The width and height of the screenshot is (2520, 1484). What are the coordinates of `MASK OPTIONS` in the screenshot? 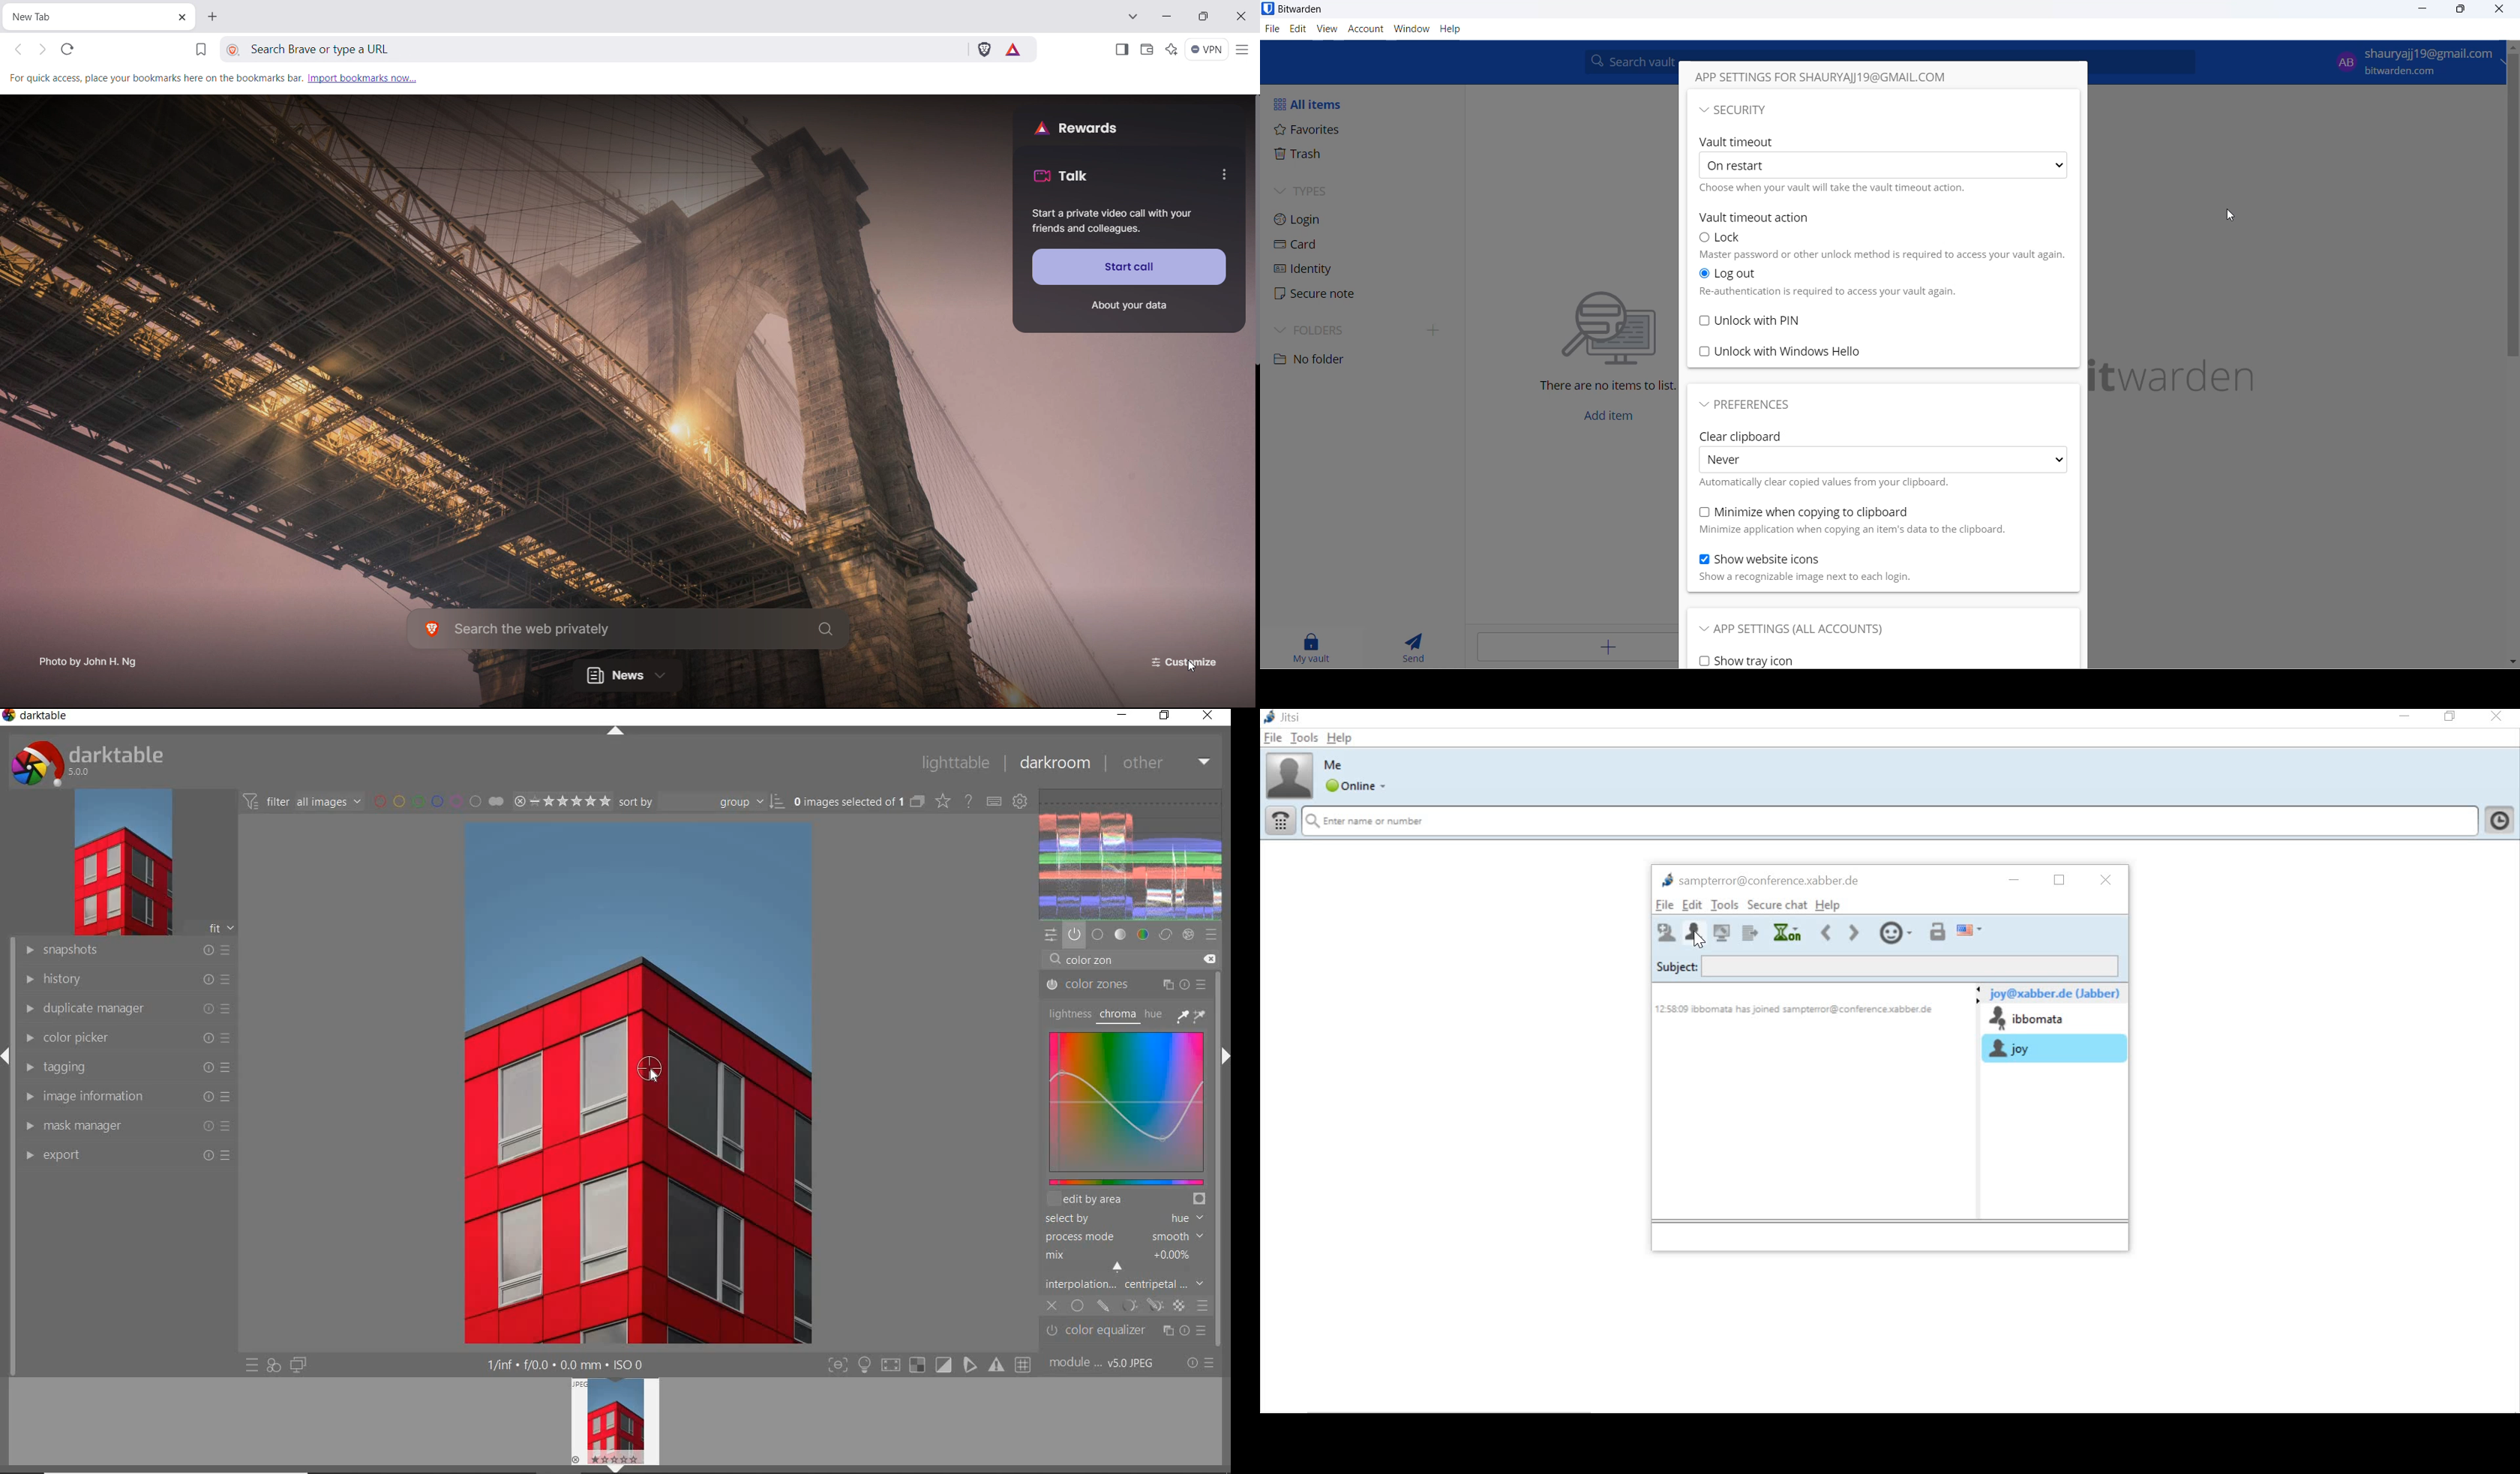 It's located at (1140, 1305).